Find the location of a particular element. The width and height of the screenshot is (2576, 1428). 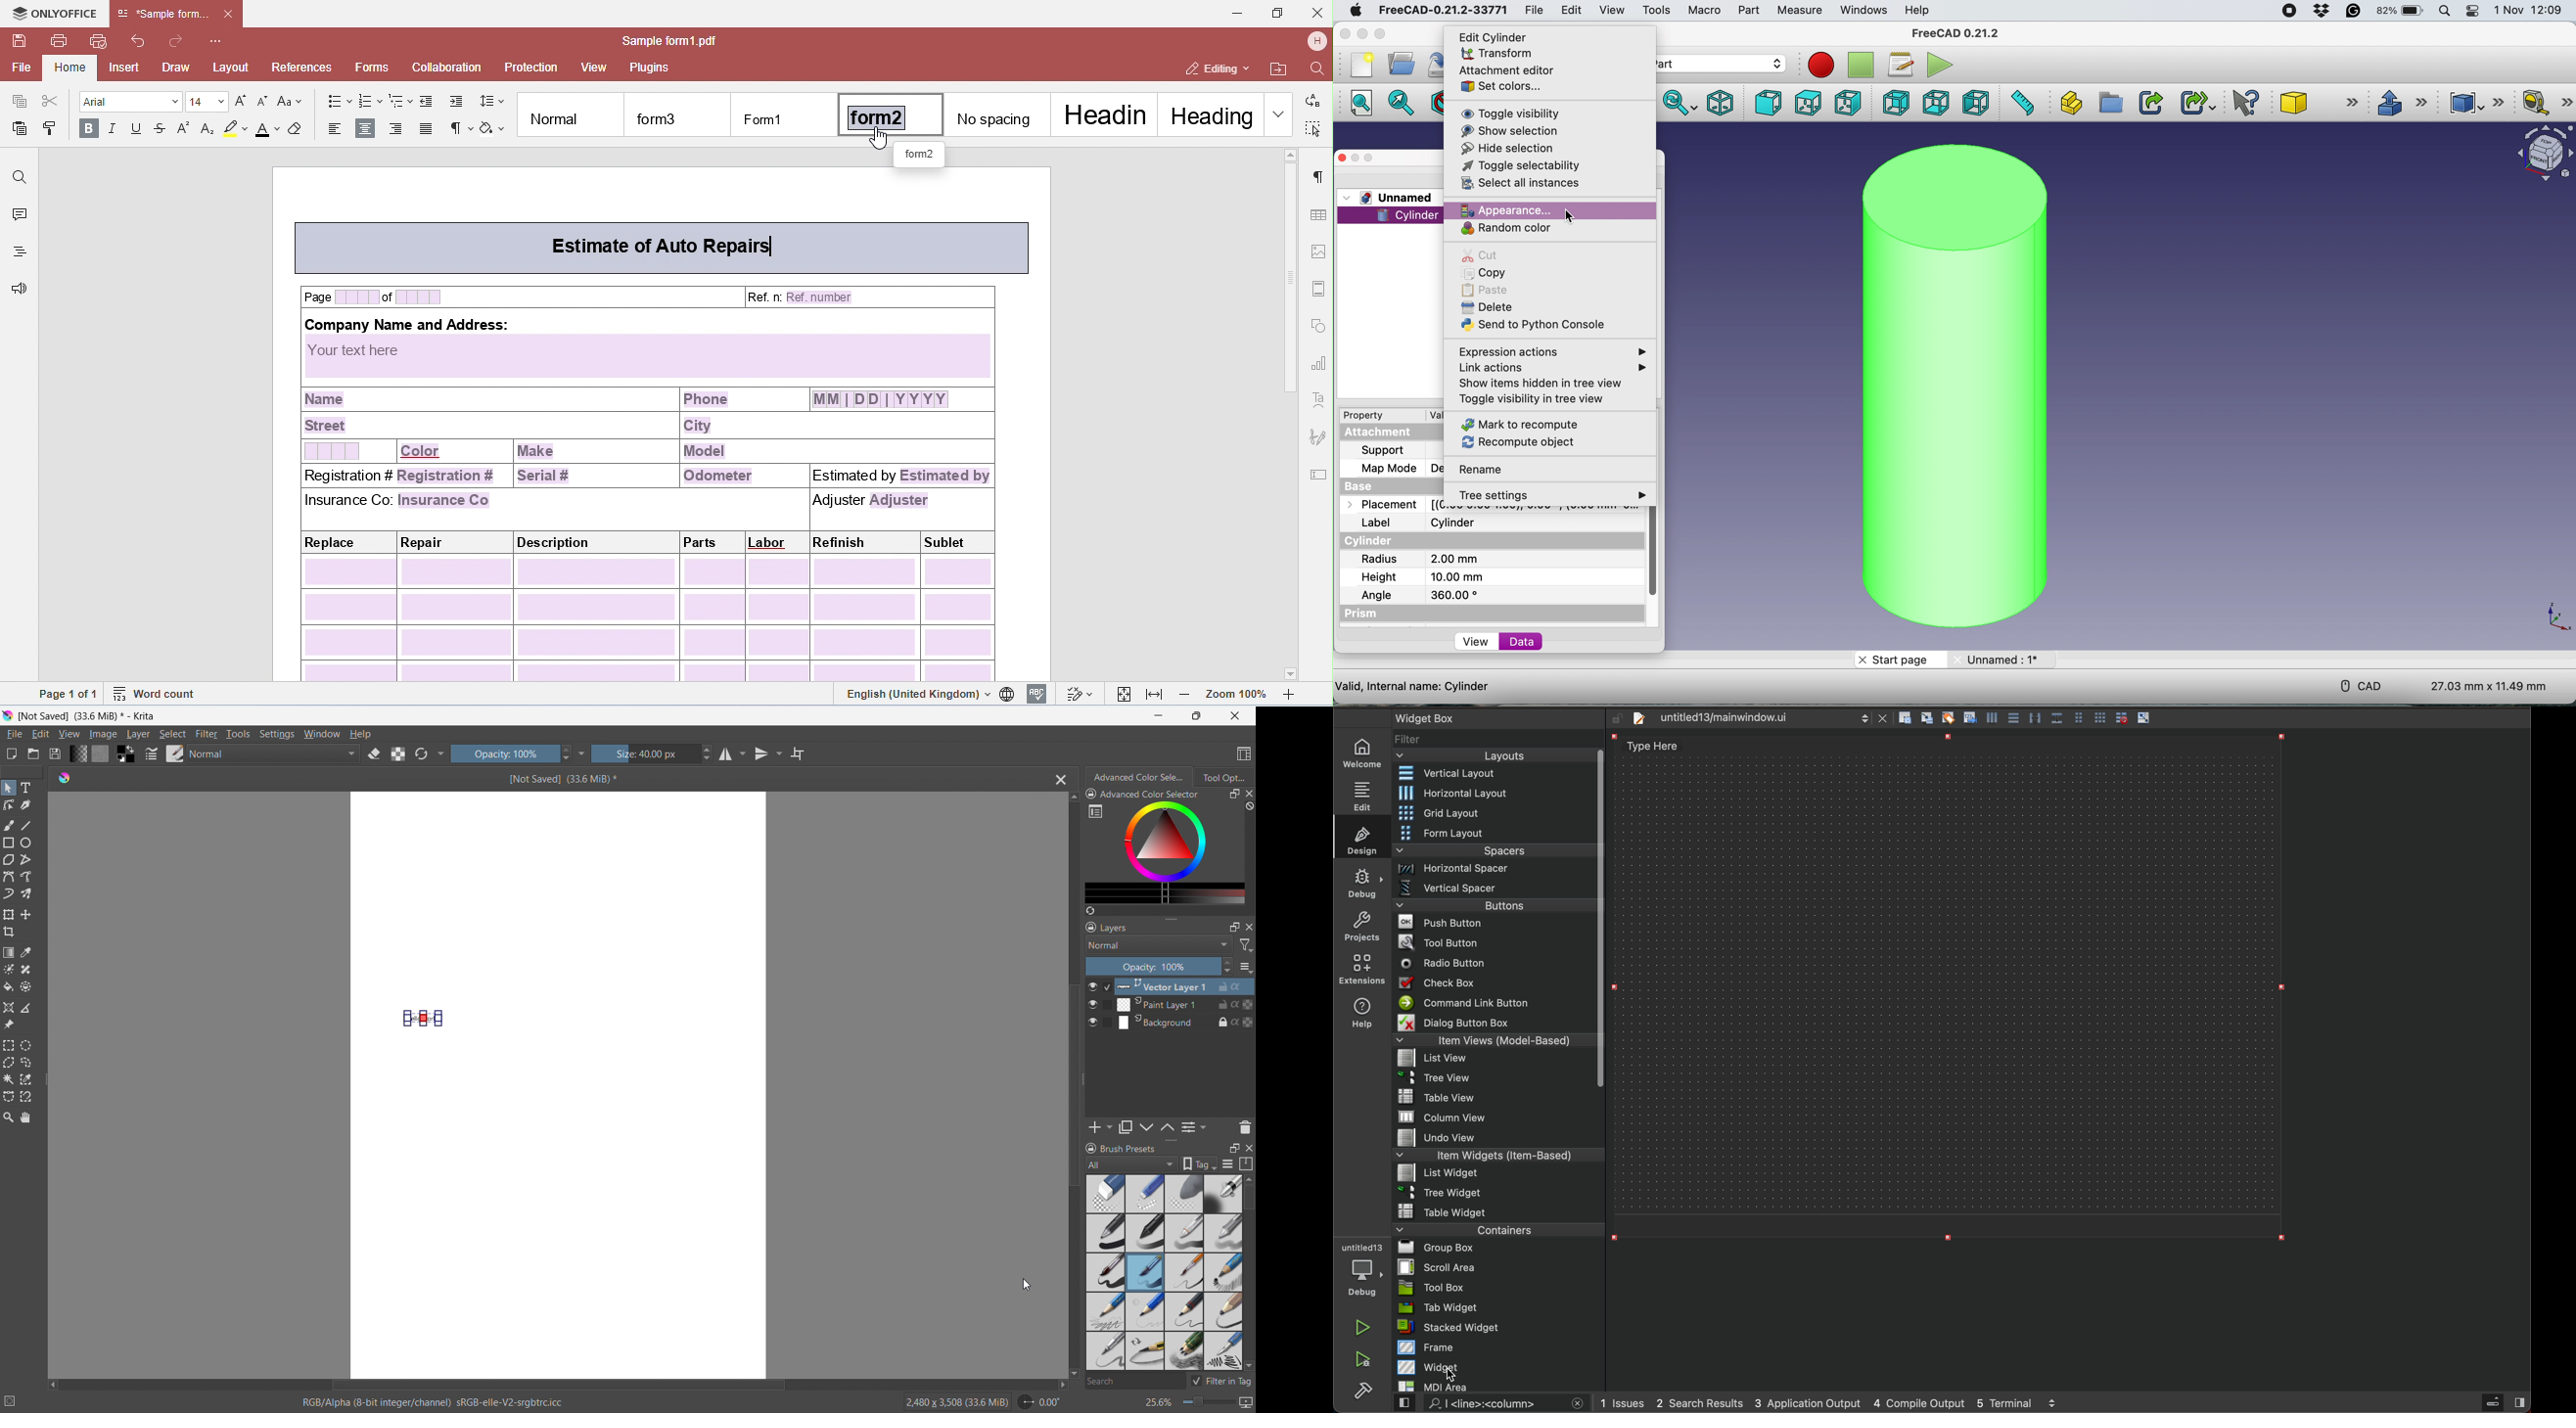

transform a layer or selection is located at coordinates (9, 915).